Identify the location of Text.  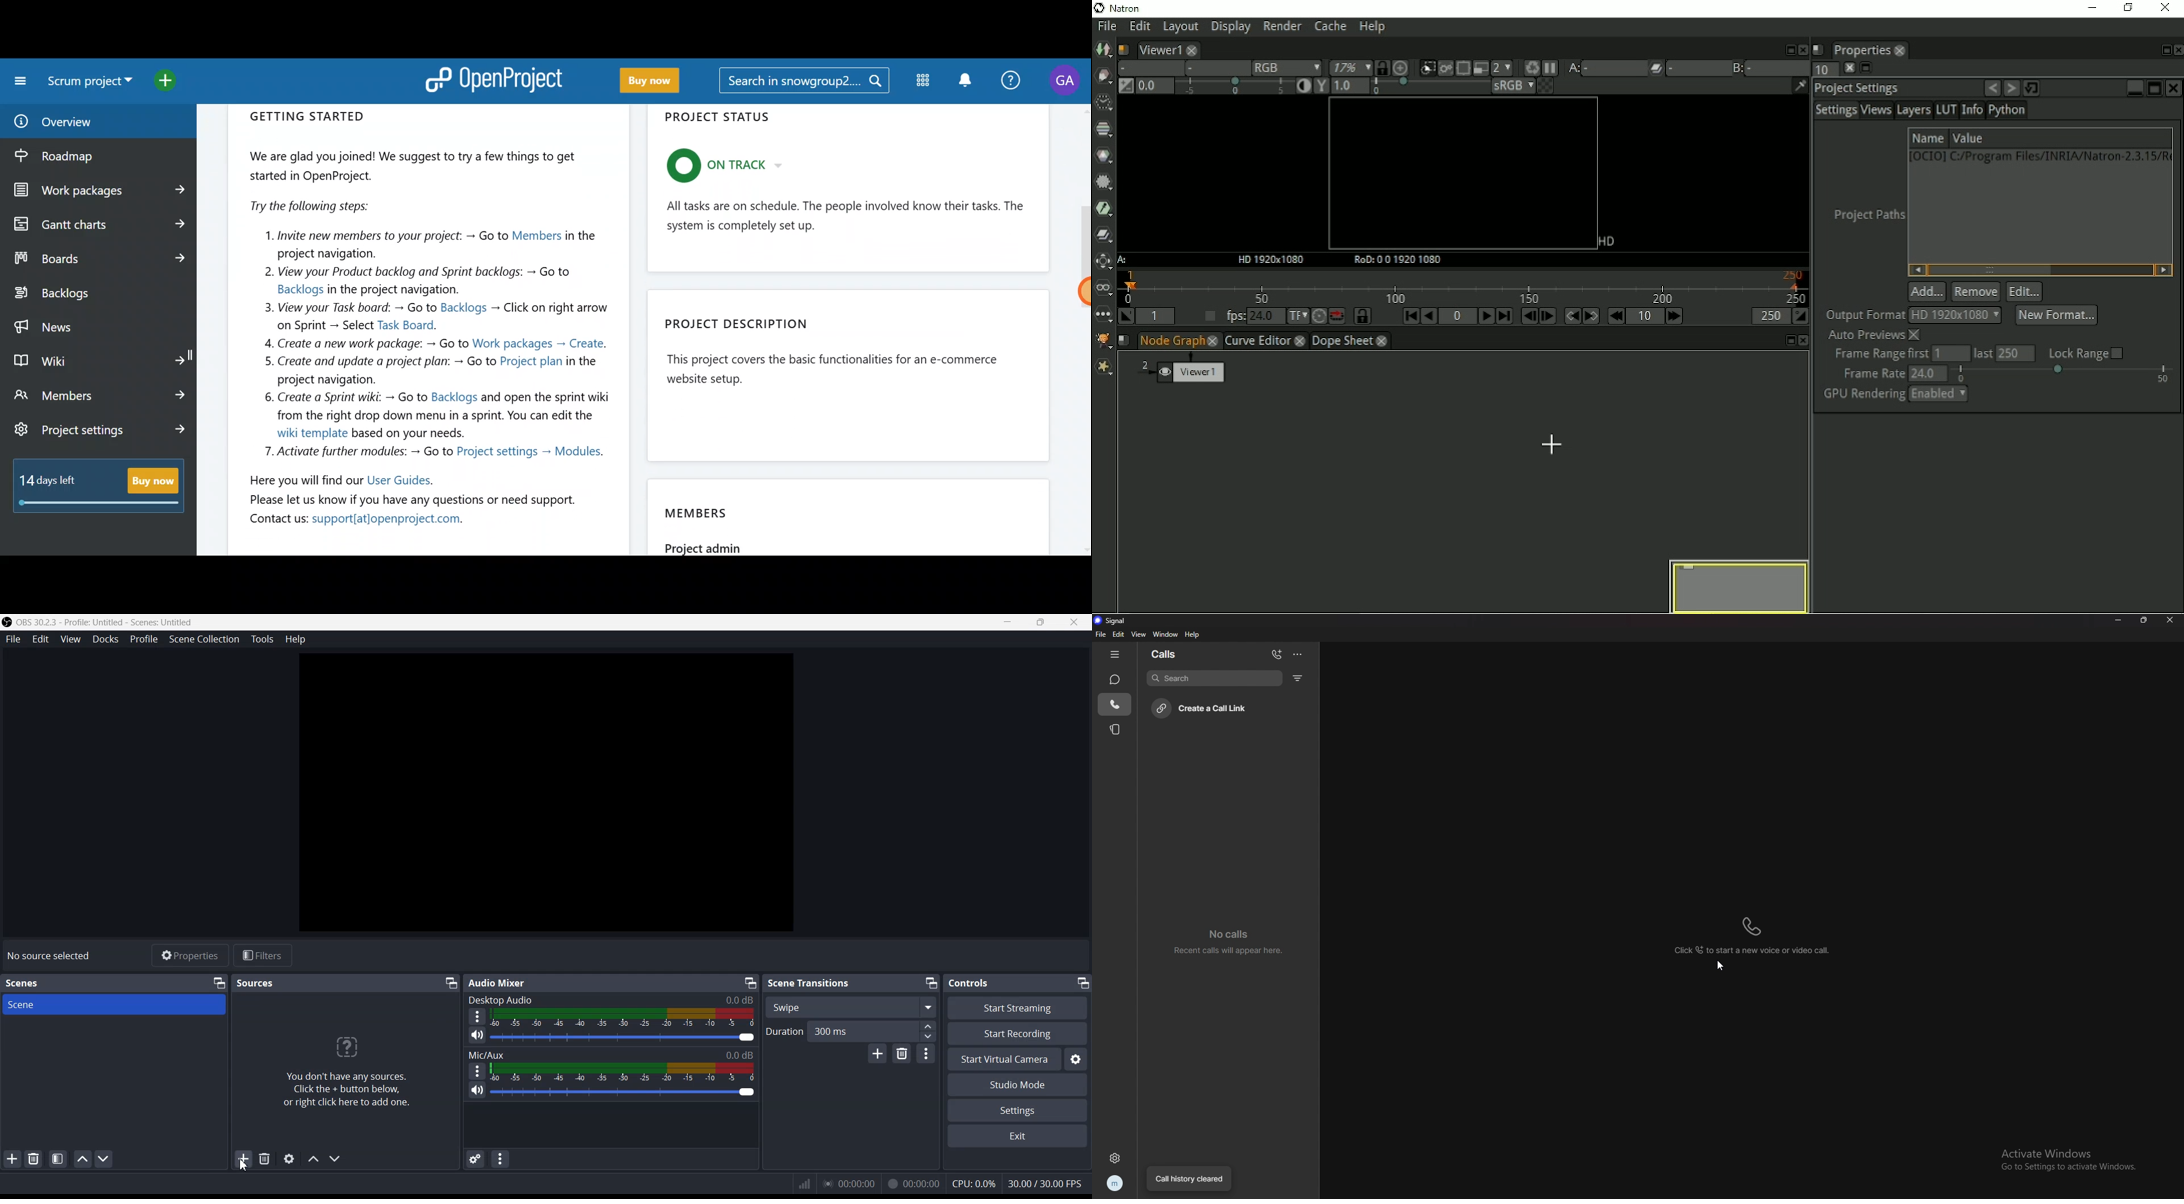
(25, 984).